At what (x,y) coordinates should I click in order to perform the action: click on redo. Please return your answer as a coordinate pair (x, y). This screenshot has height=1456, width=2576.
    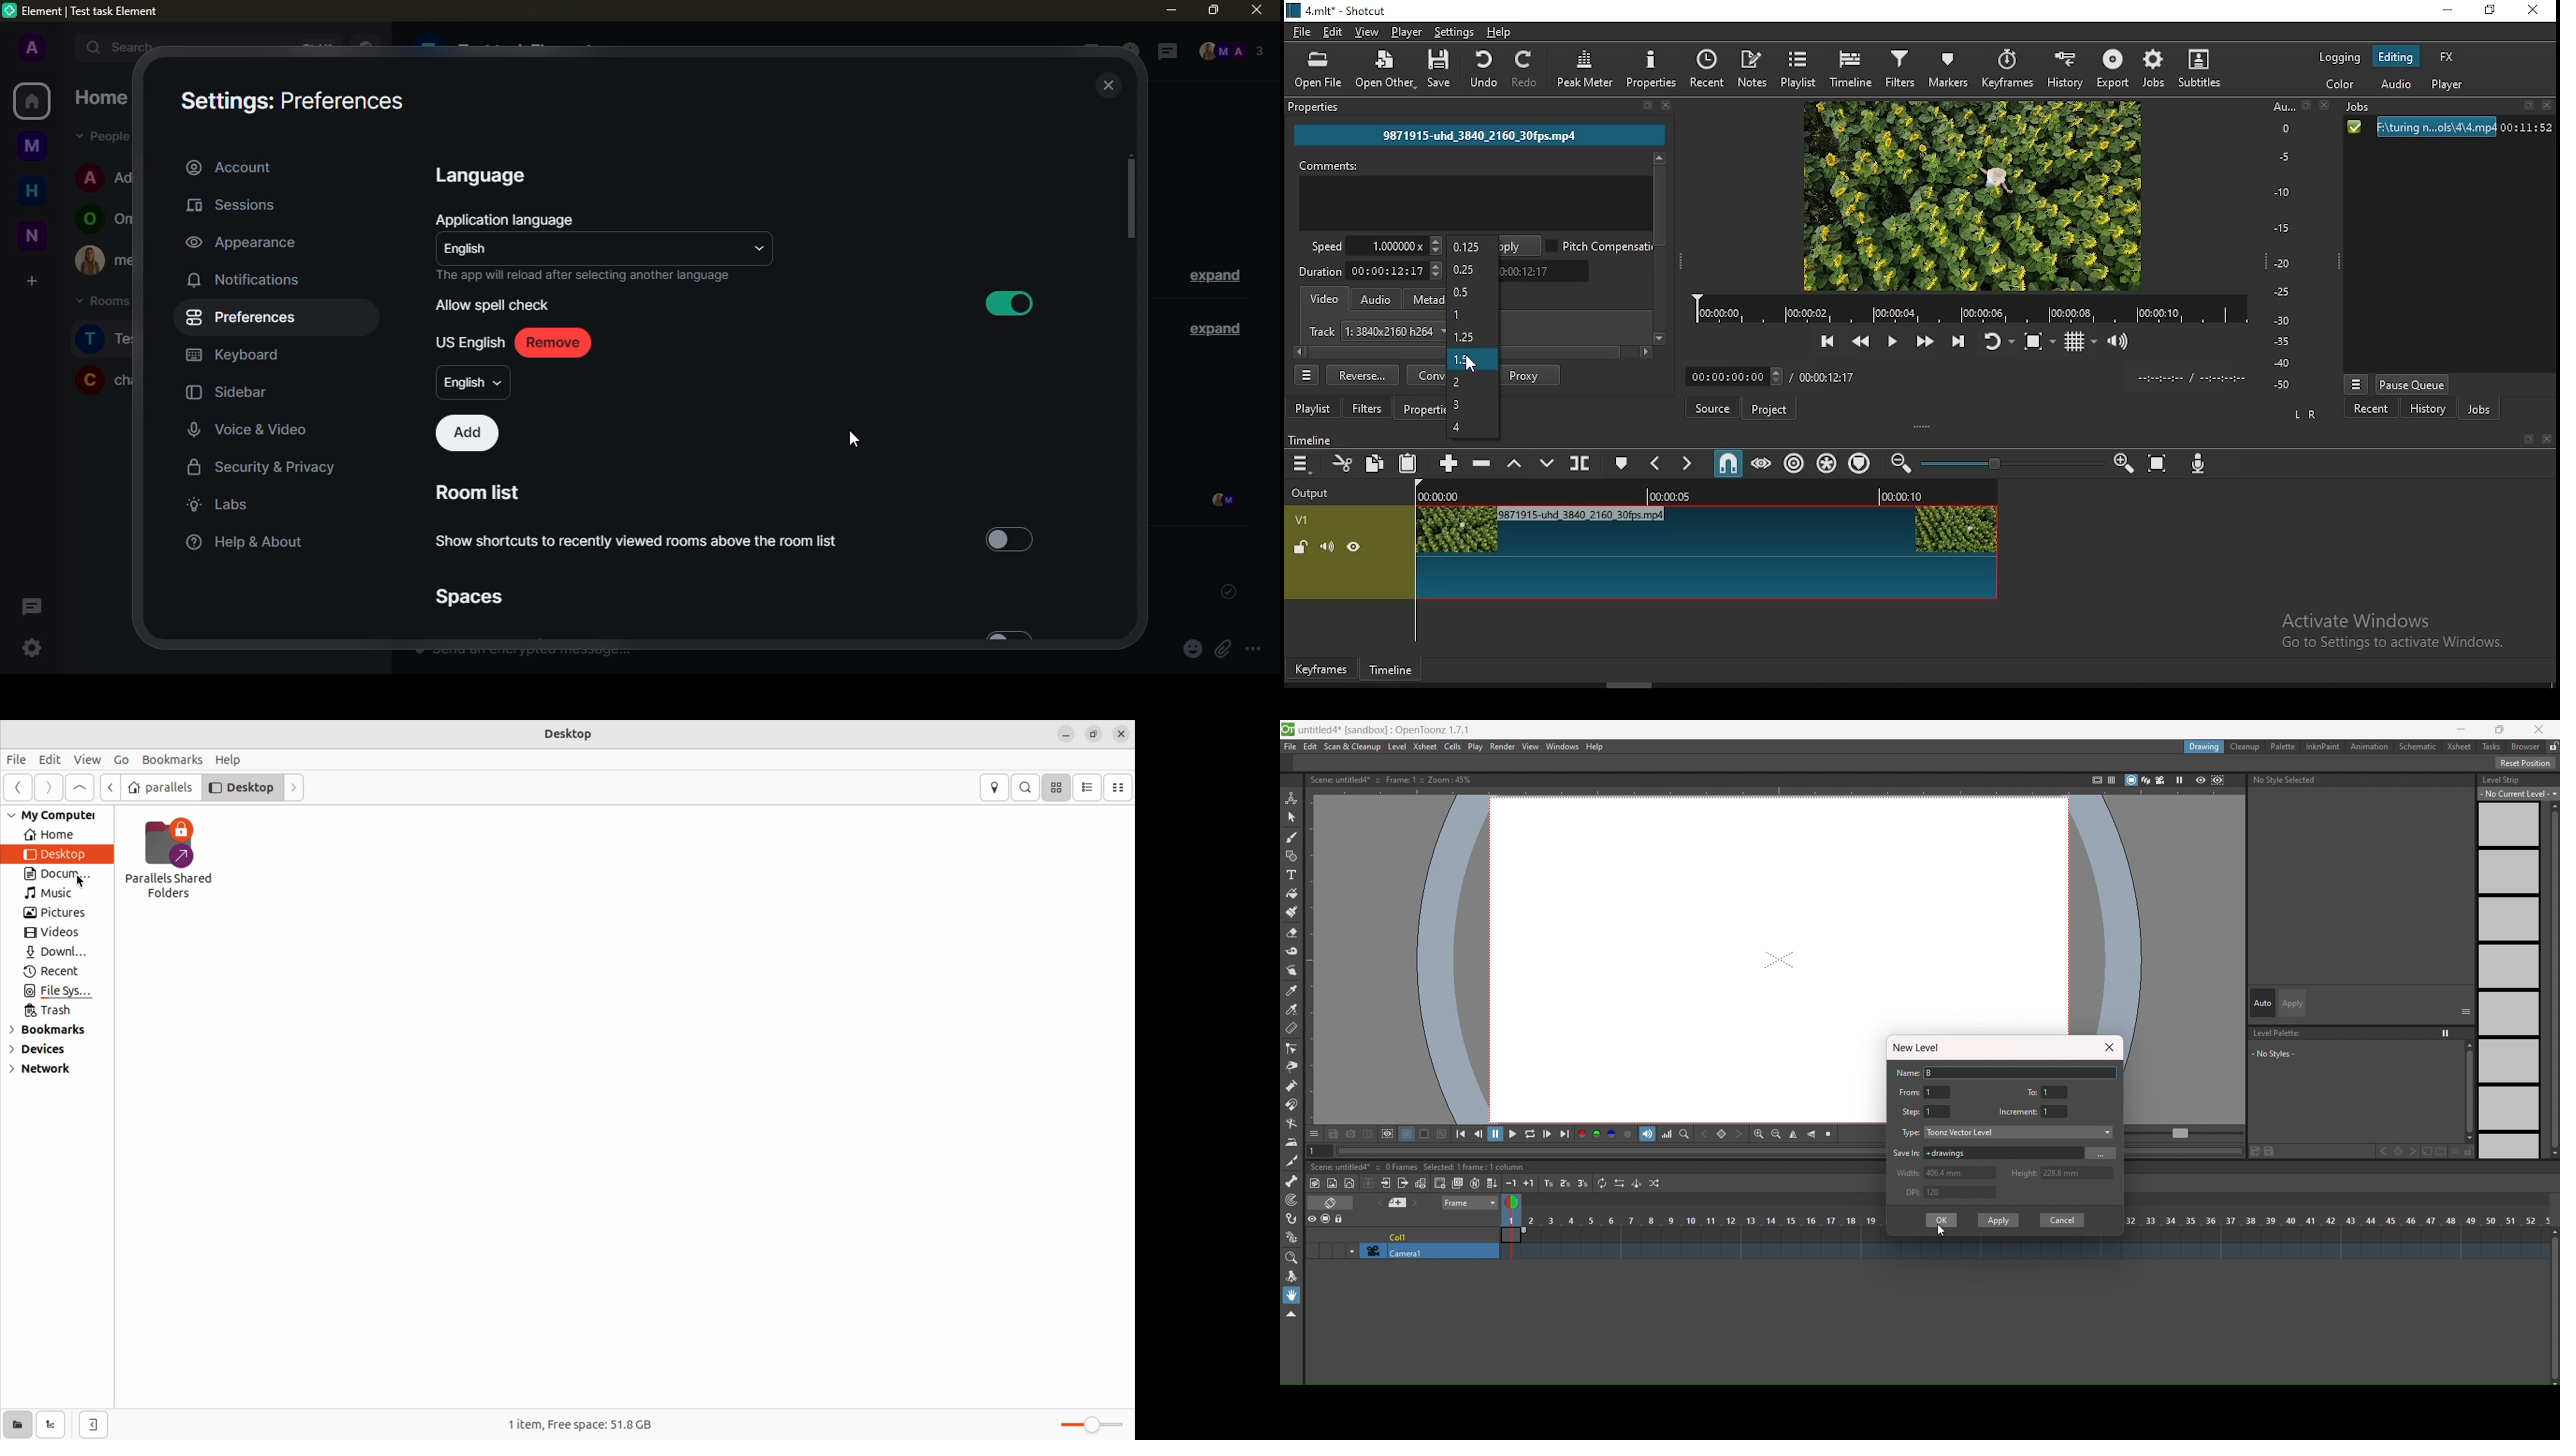
    Looking at the image, I should click on (1530, 69).